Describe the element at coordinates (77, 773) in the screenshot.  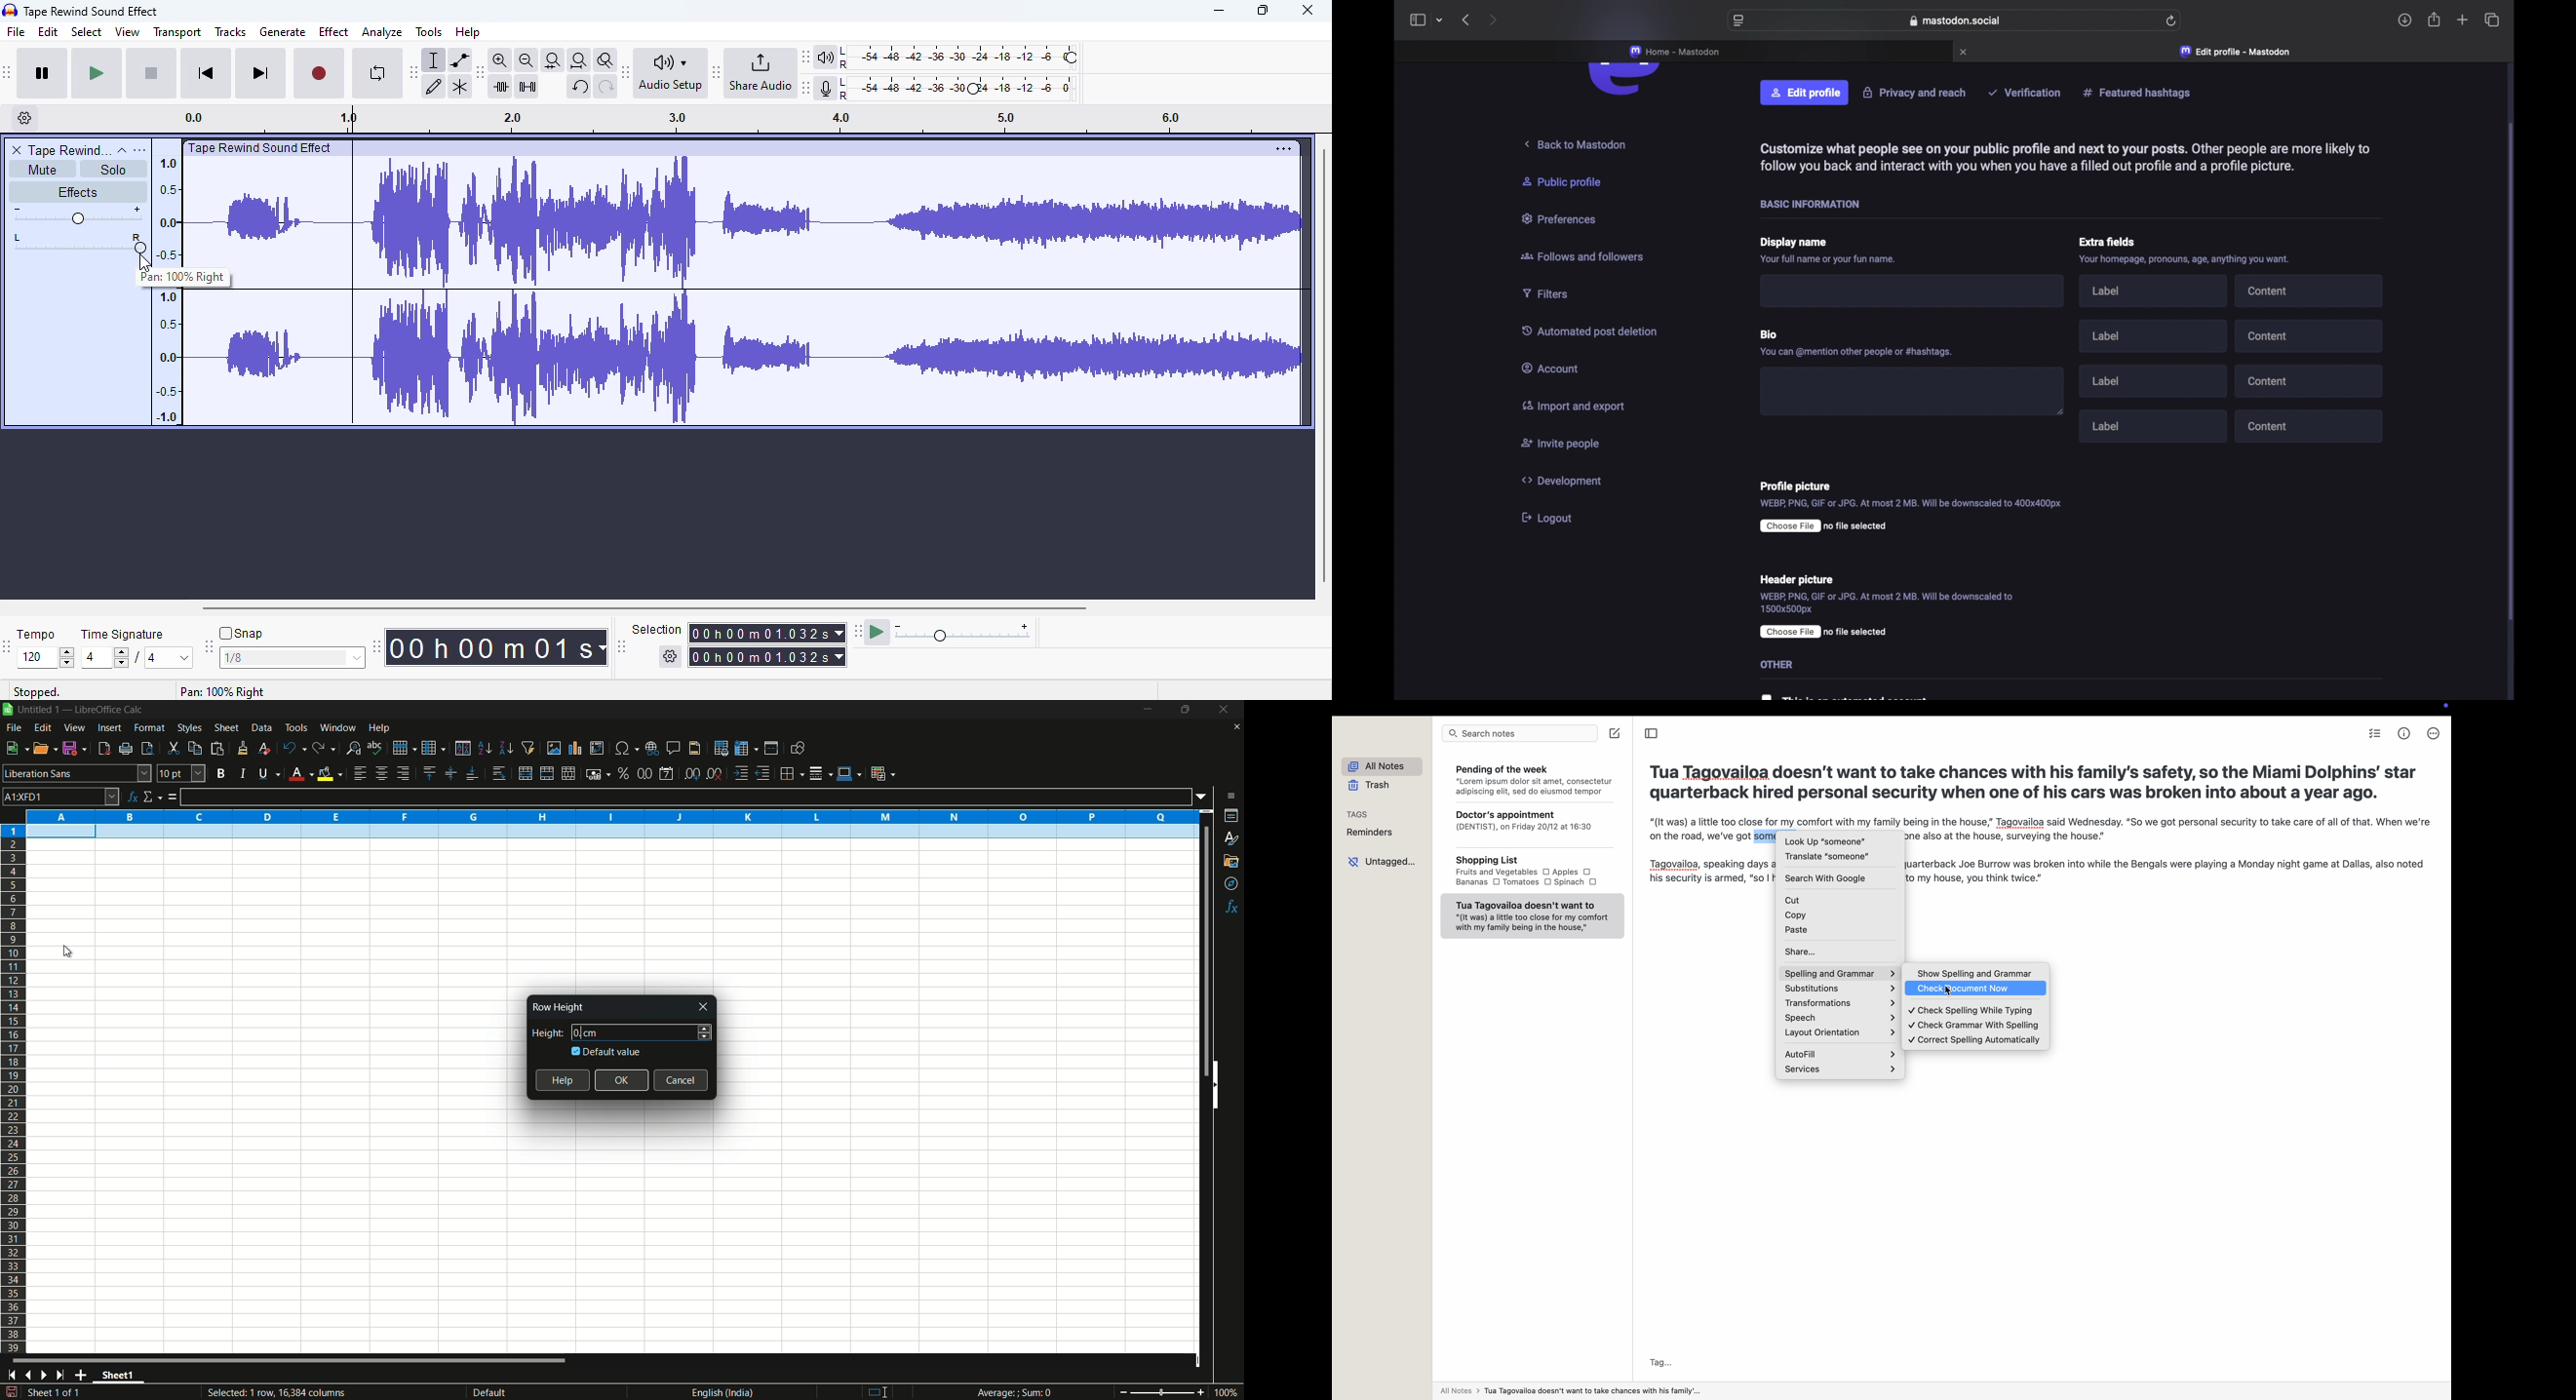
I see `font name` at that location.